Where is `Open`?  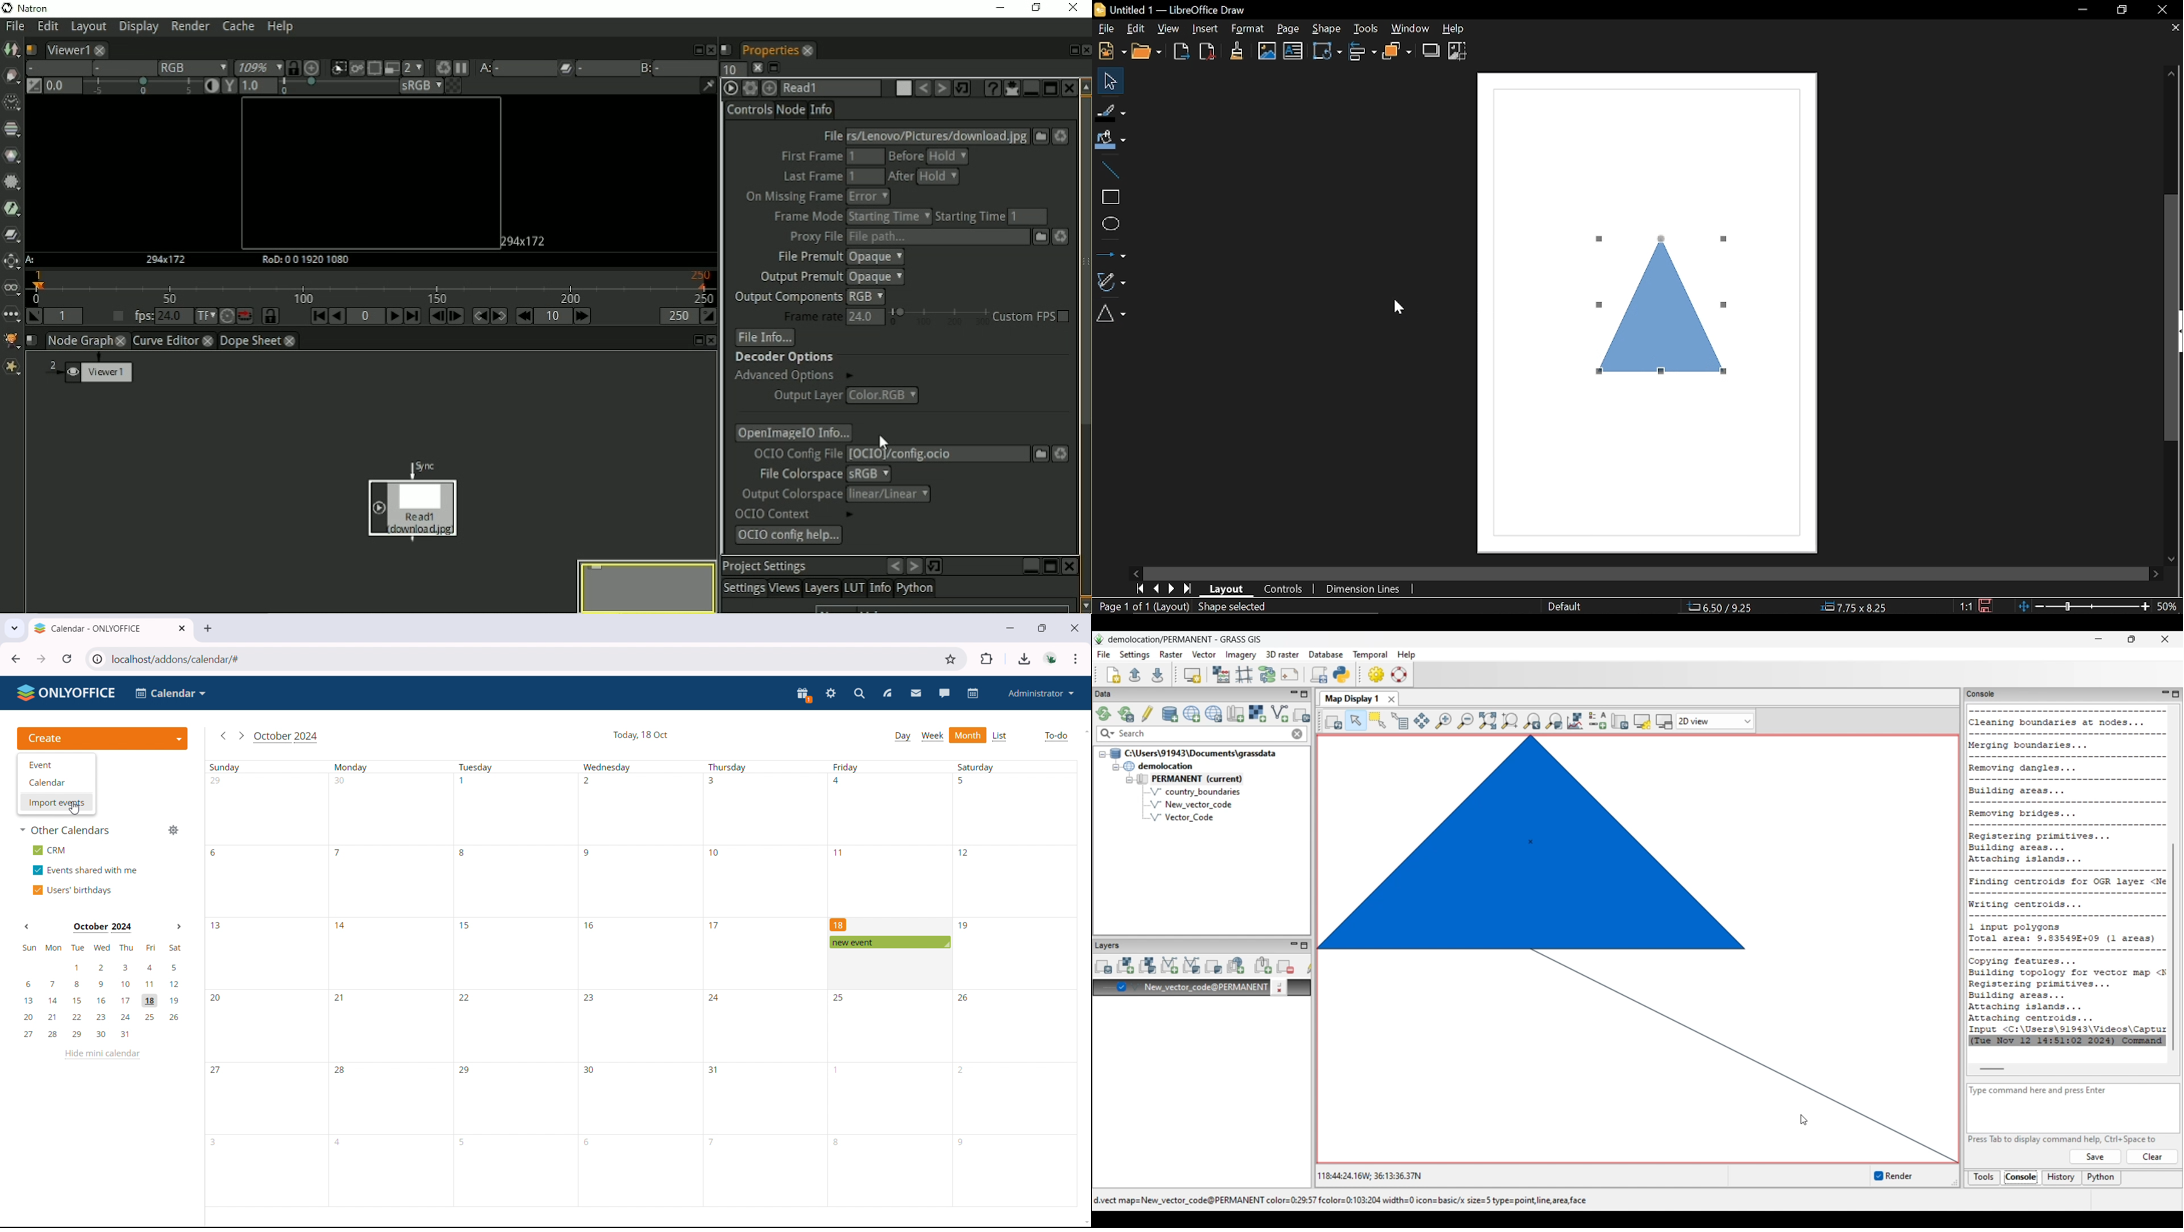 Open is located at coordinates (1150, 53).